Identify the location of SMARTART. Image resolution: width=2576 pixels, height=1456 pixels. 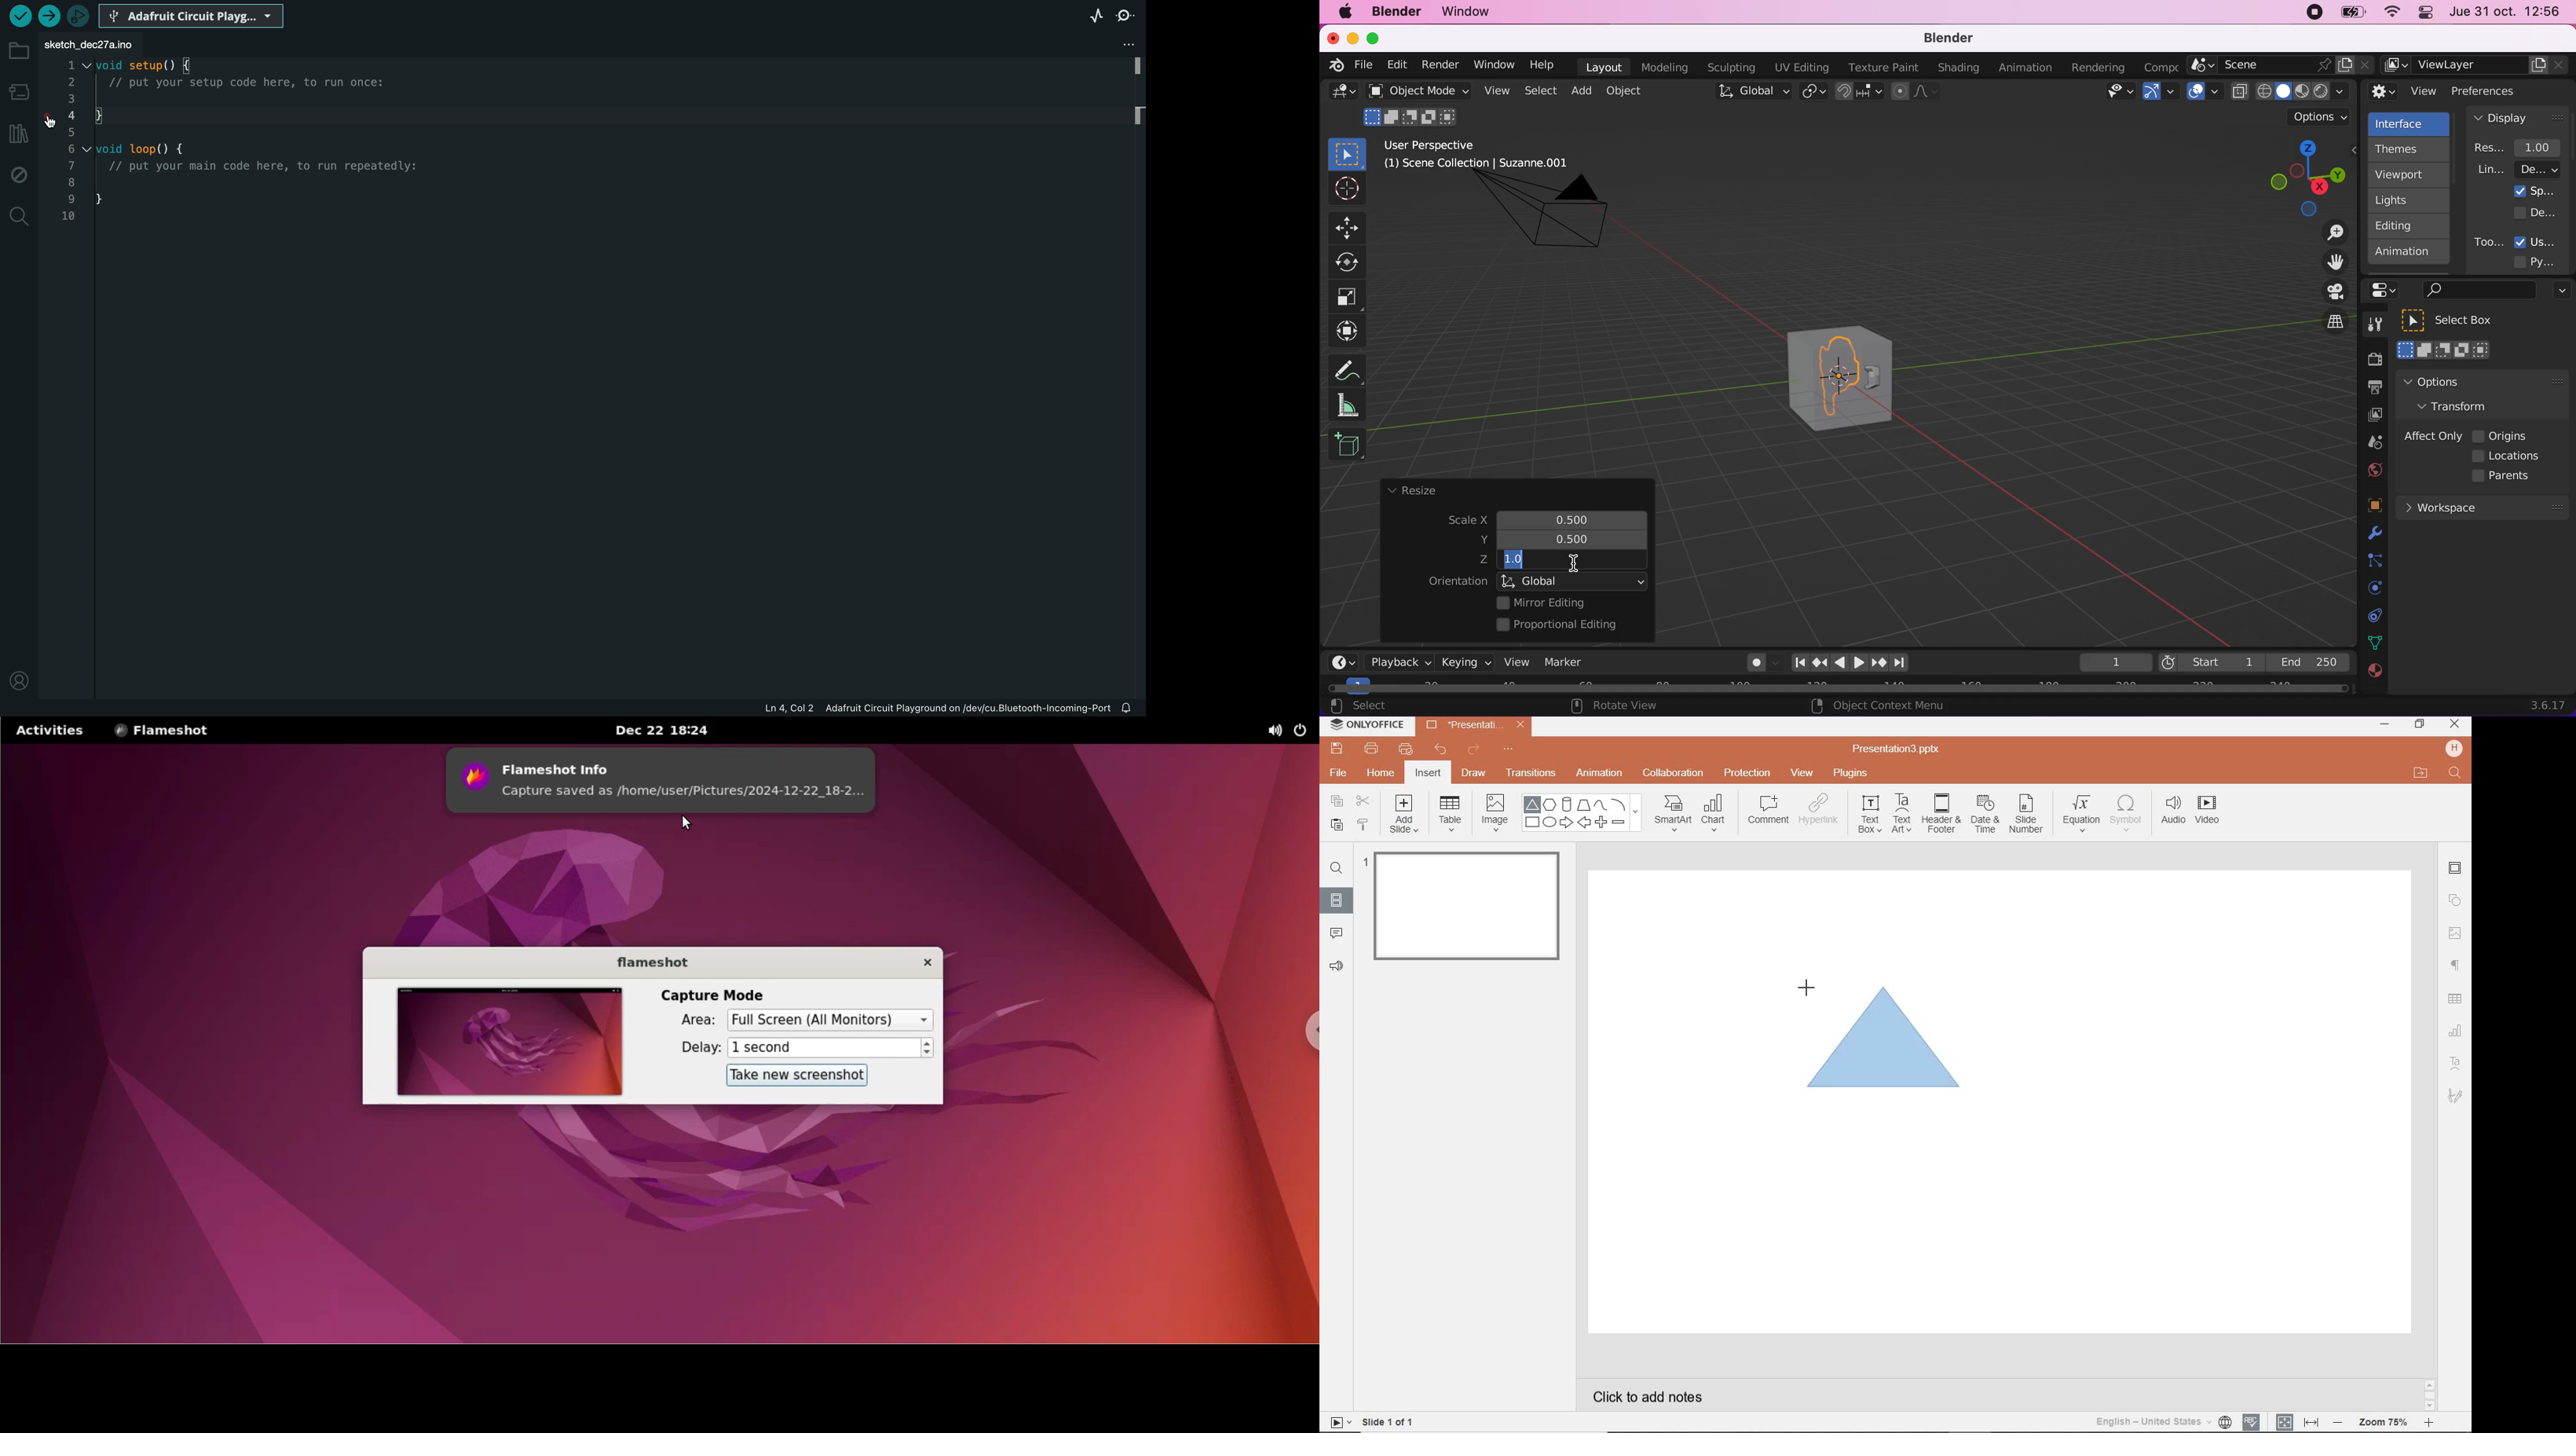
(1673, 818).